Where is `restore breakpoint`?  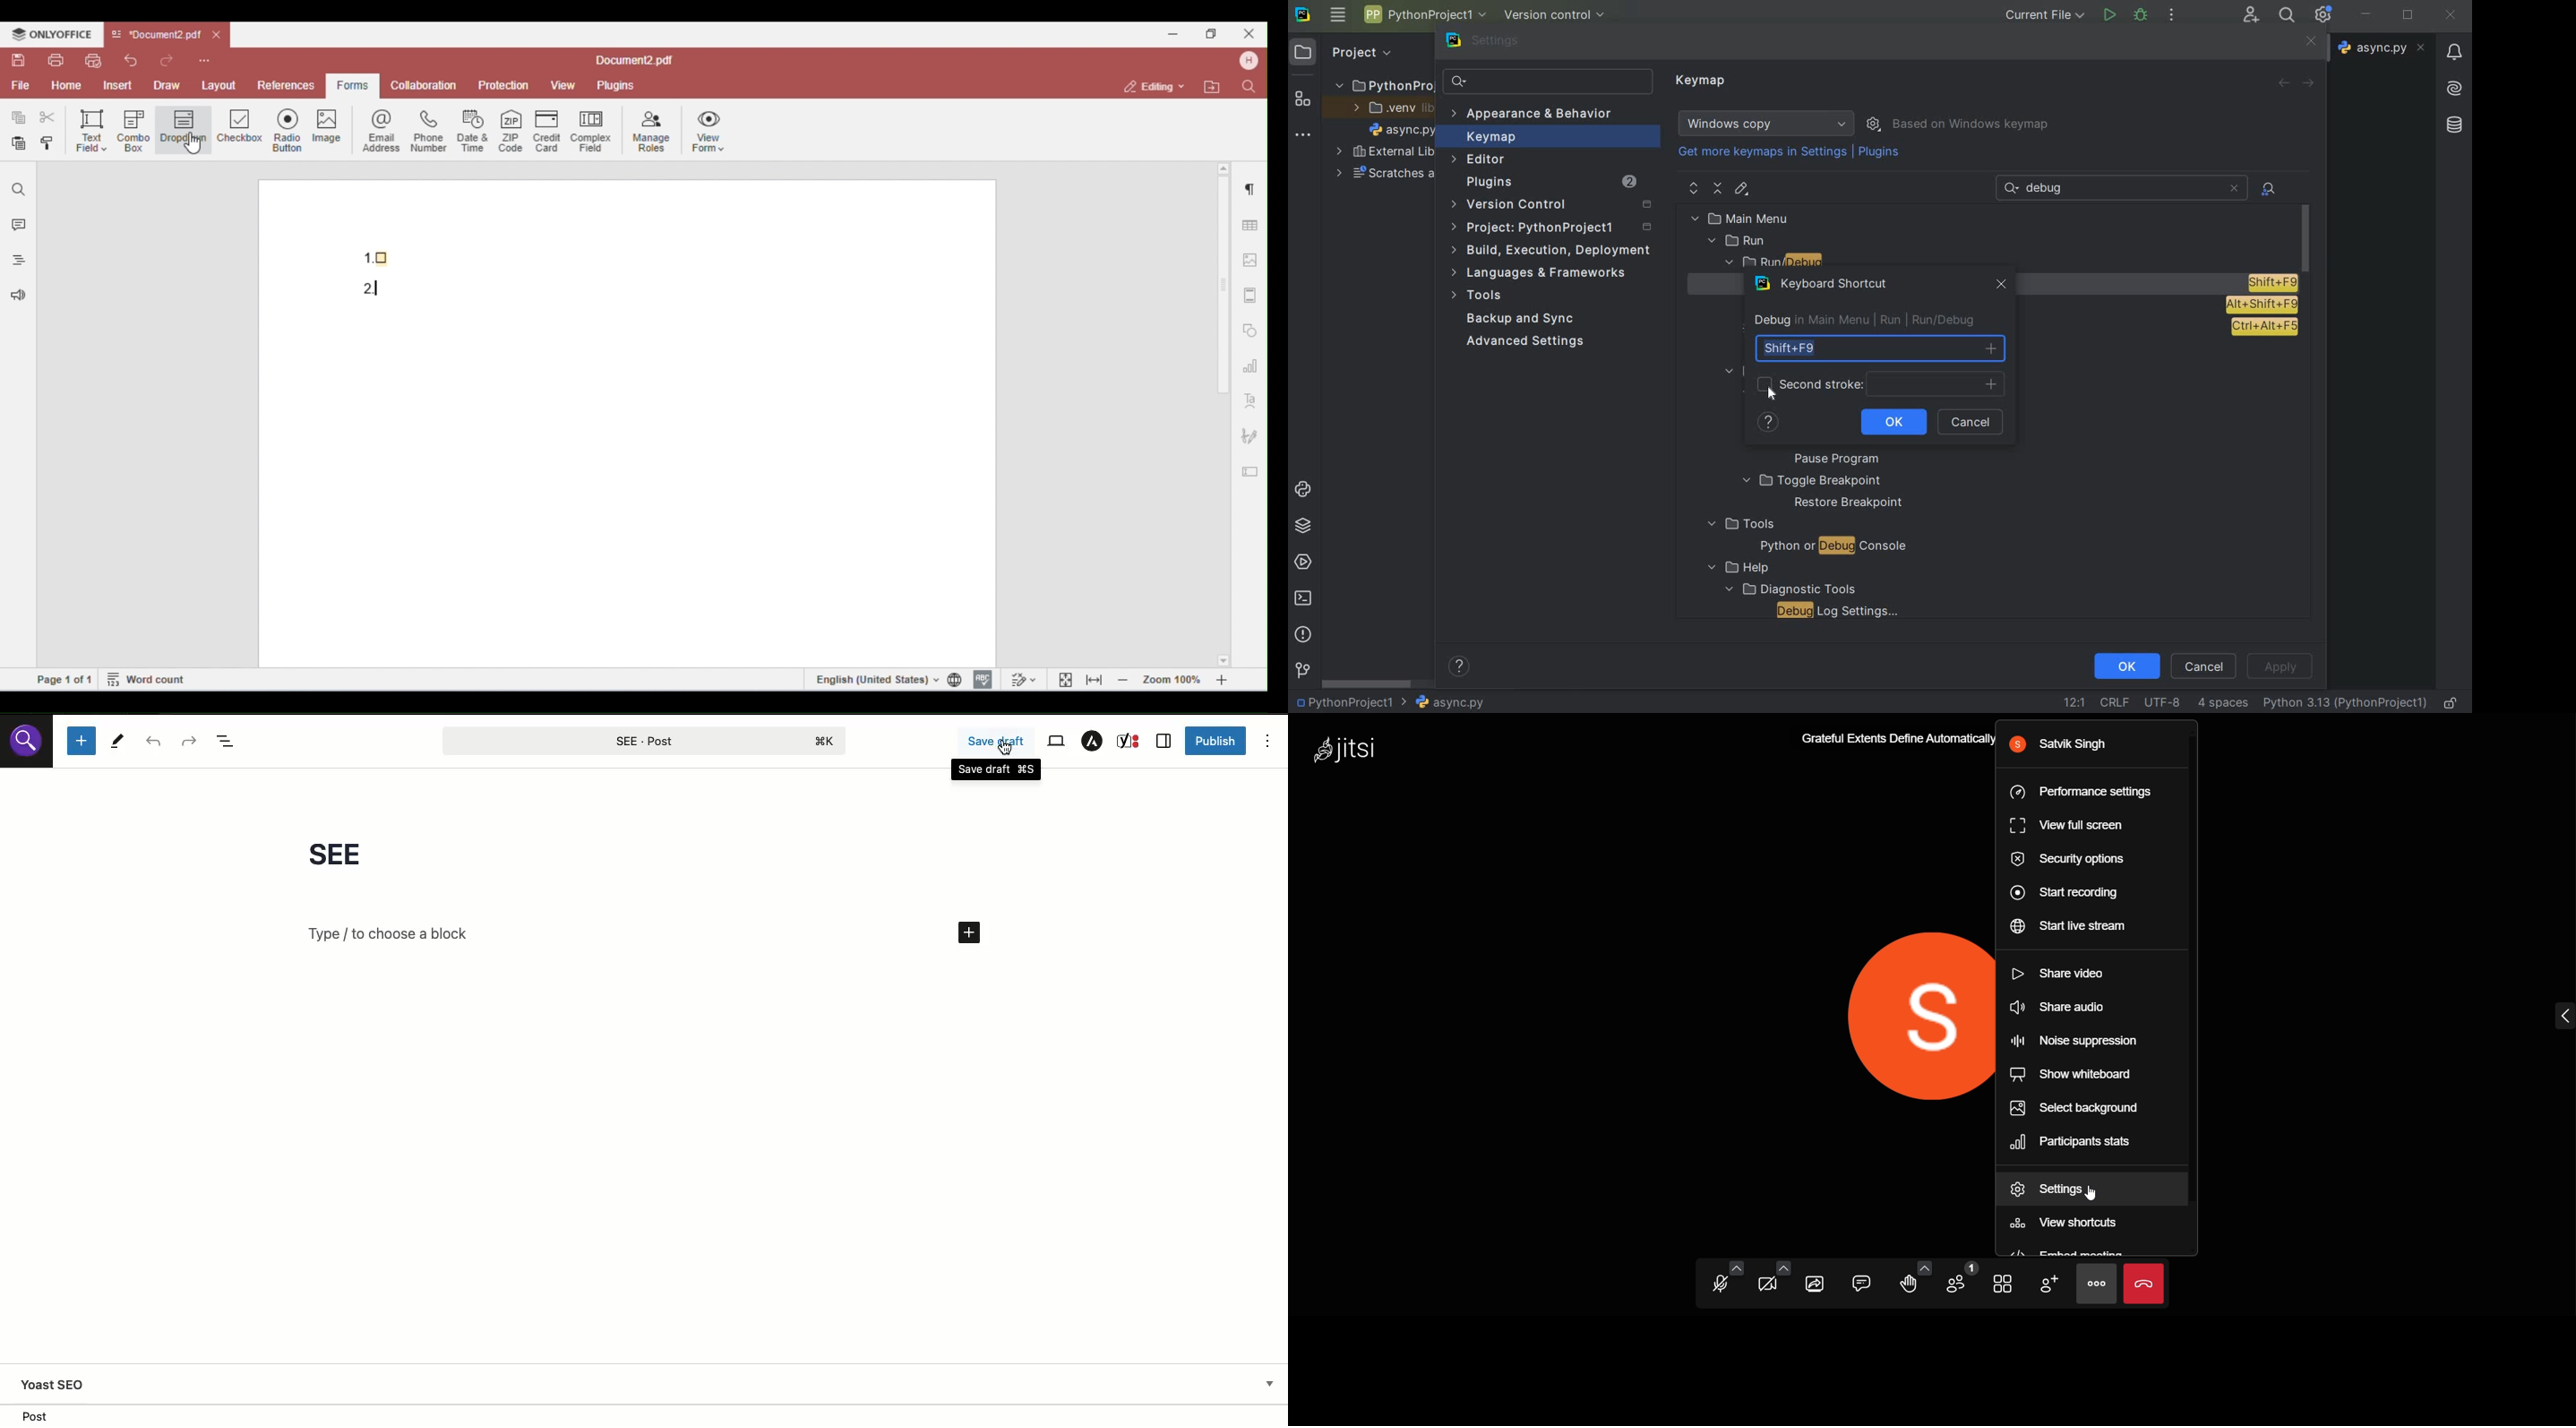 restore breakpoint is located at coordinates (1850, 503).